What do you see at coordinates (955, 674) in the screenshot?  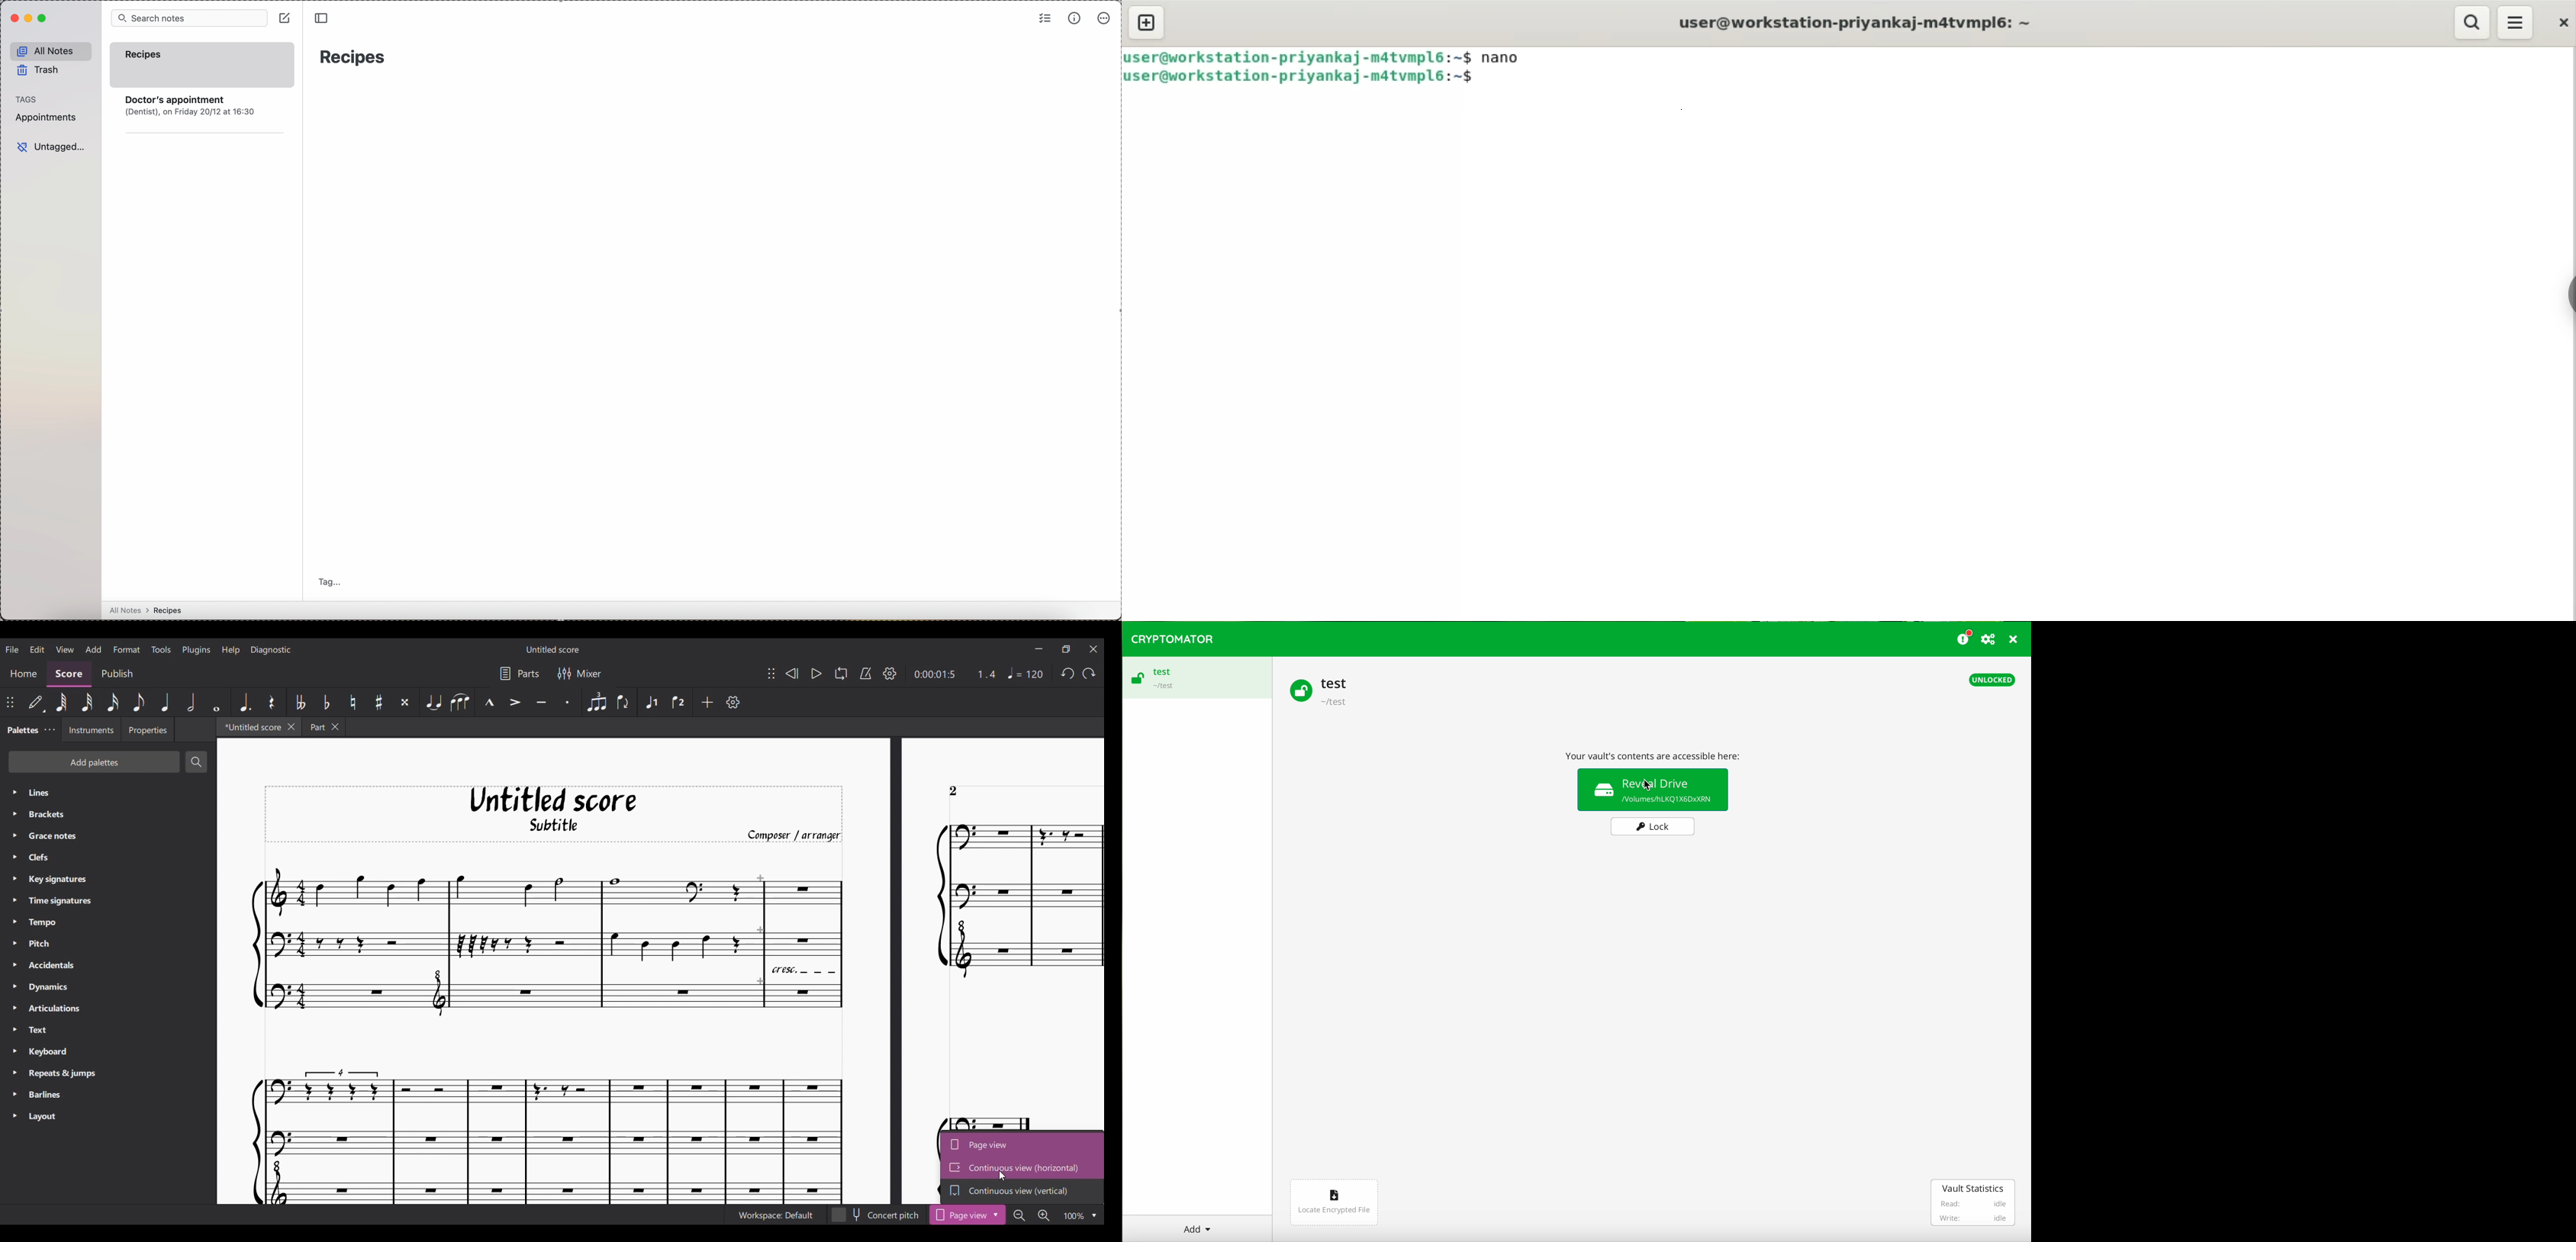 I see `Current ratio and duration` at bounding box center [955, 674].